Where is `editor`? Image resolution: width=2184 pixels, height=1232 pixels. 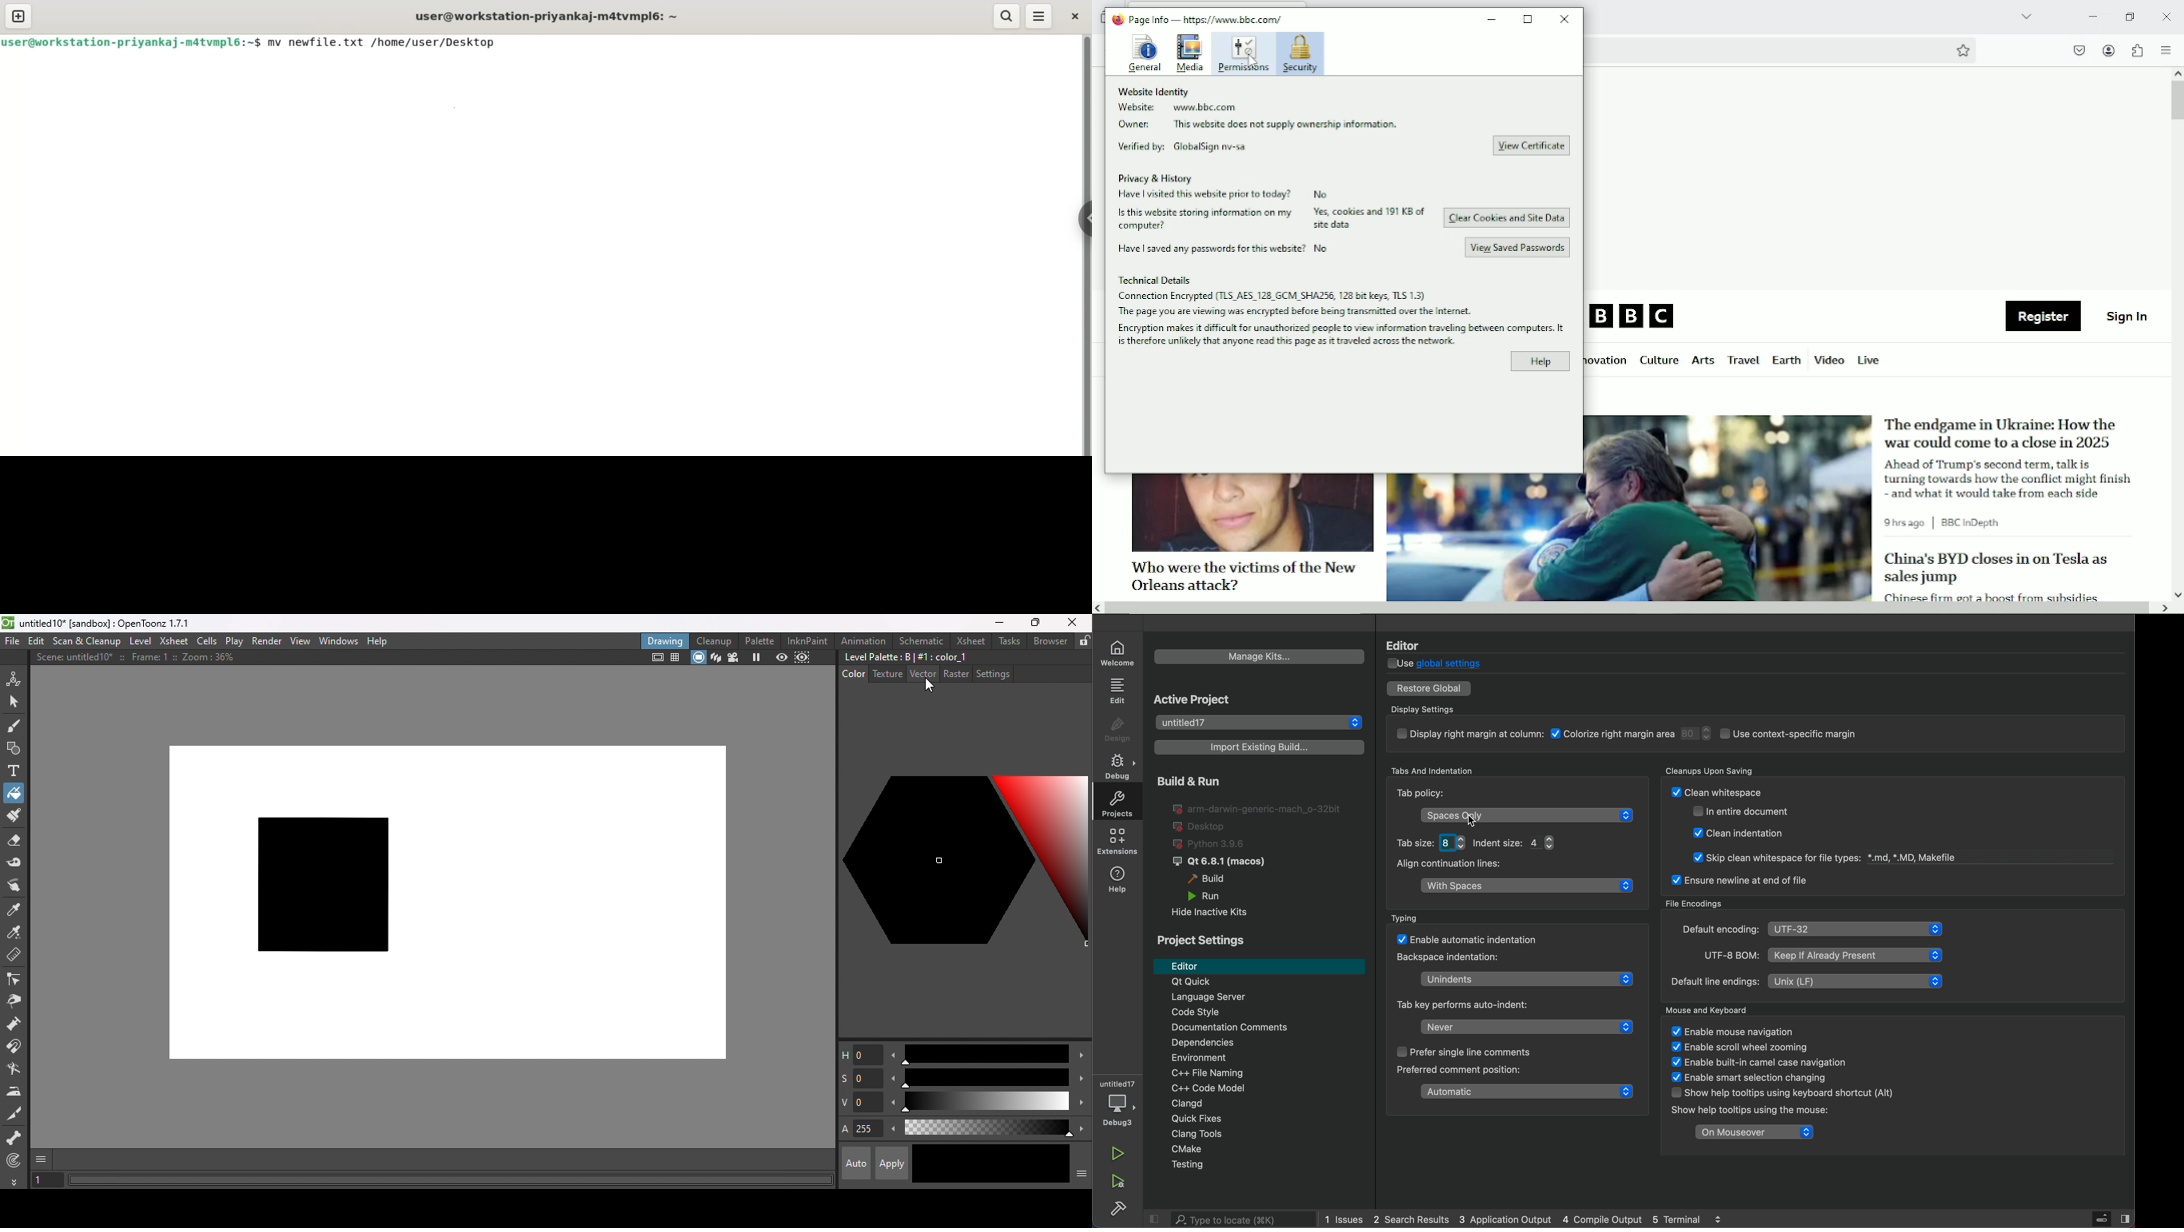
editor is located at coordinates (1259, 966).